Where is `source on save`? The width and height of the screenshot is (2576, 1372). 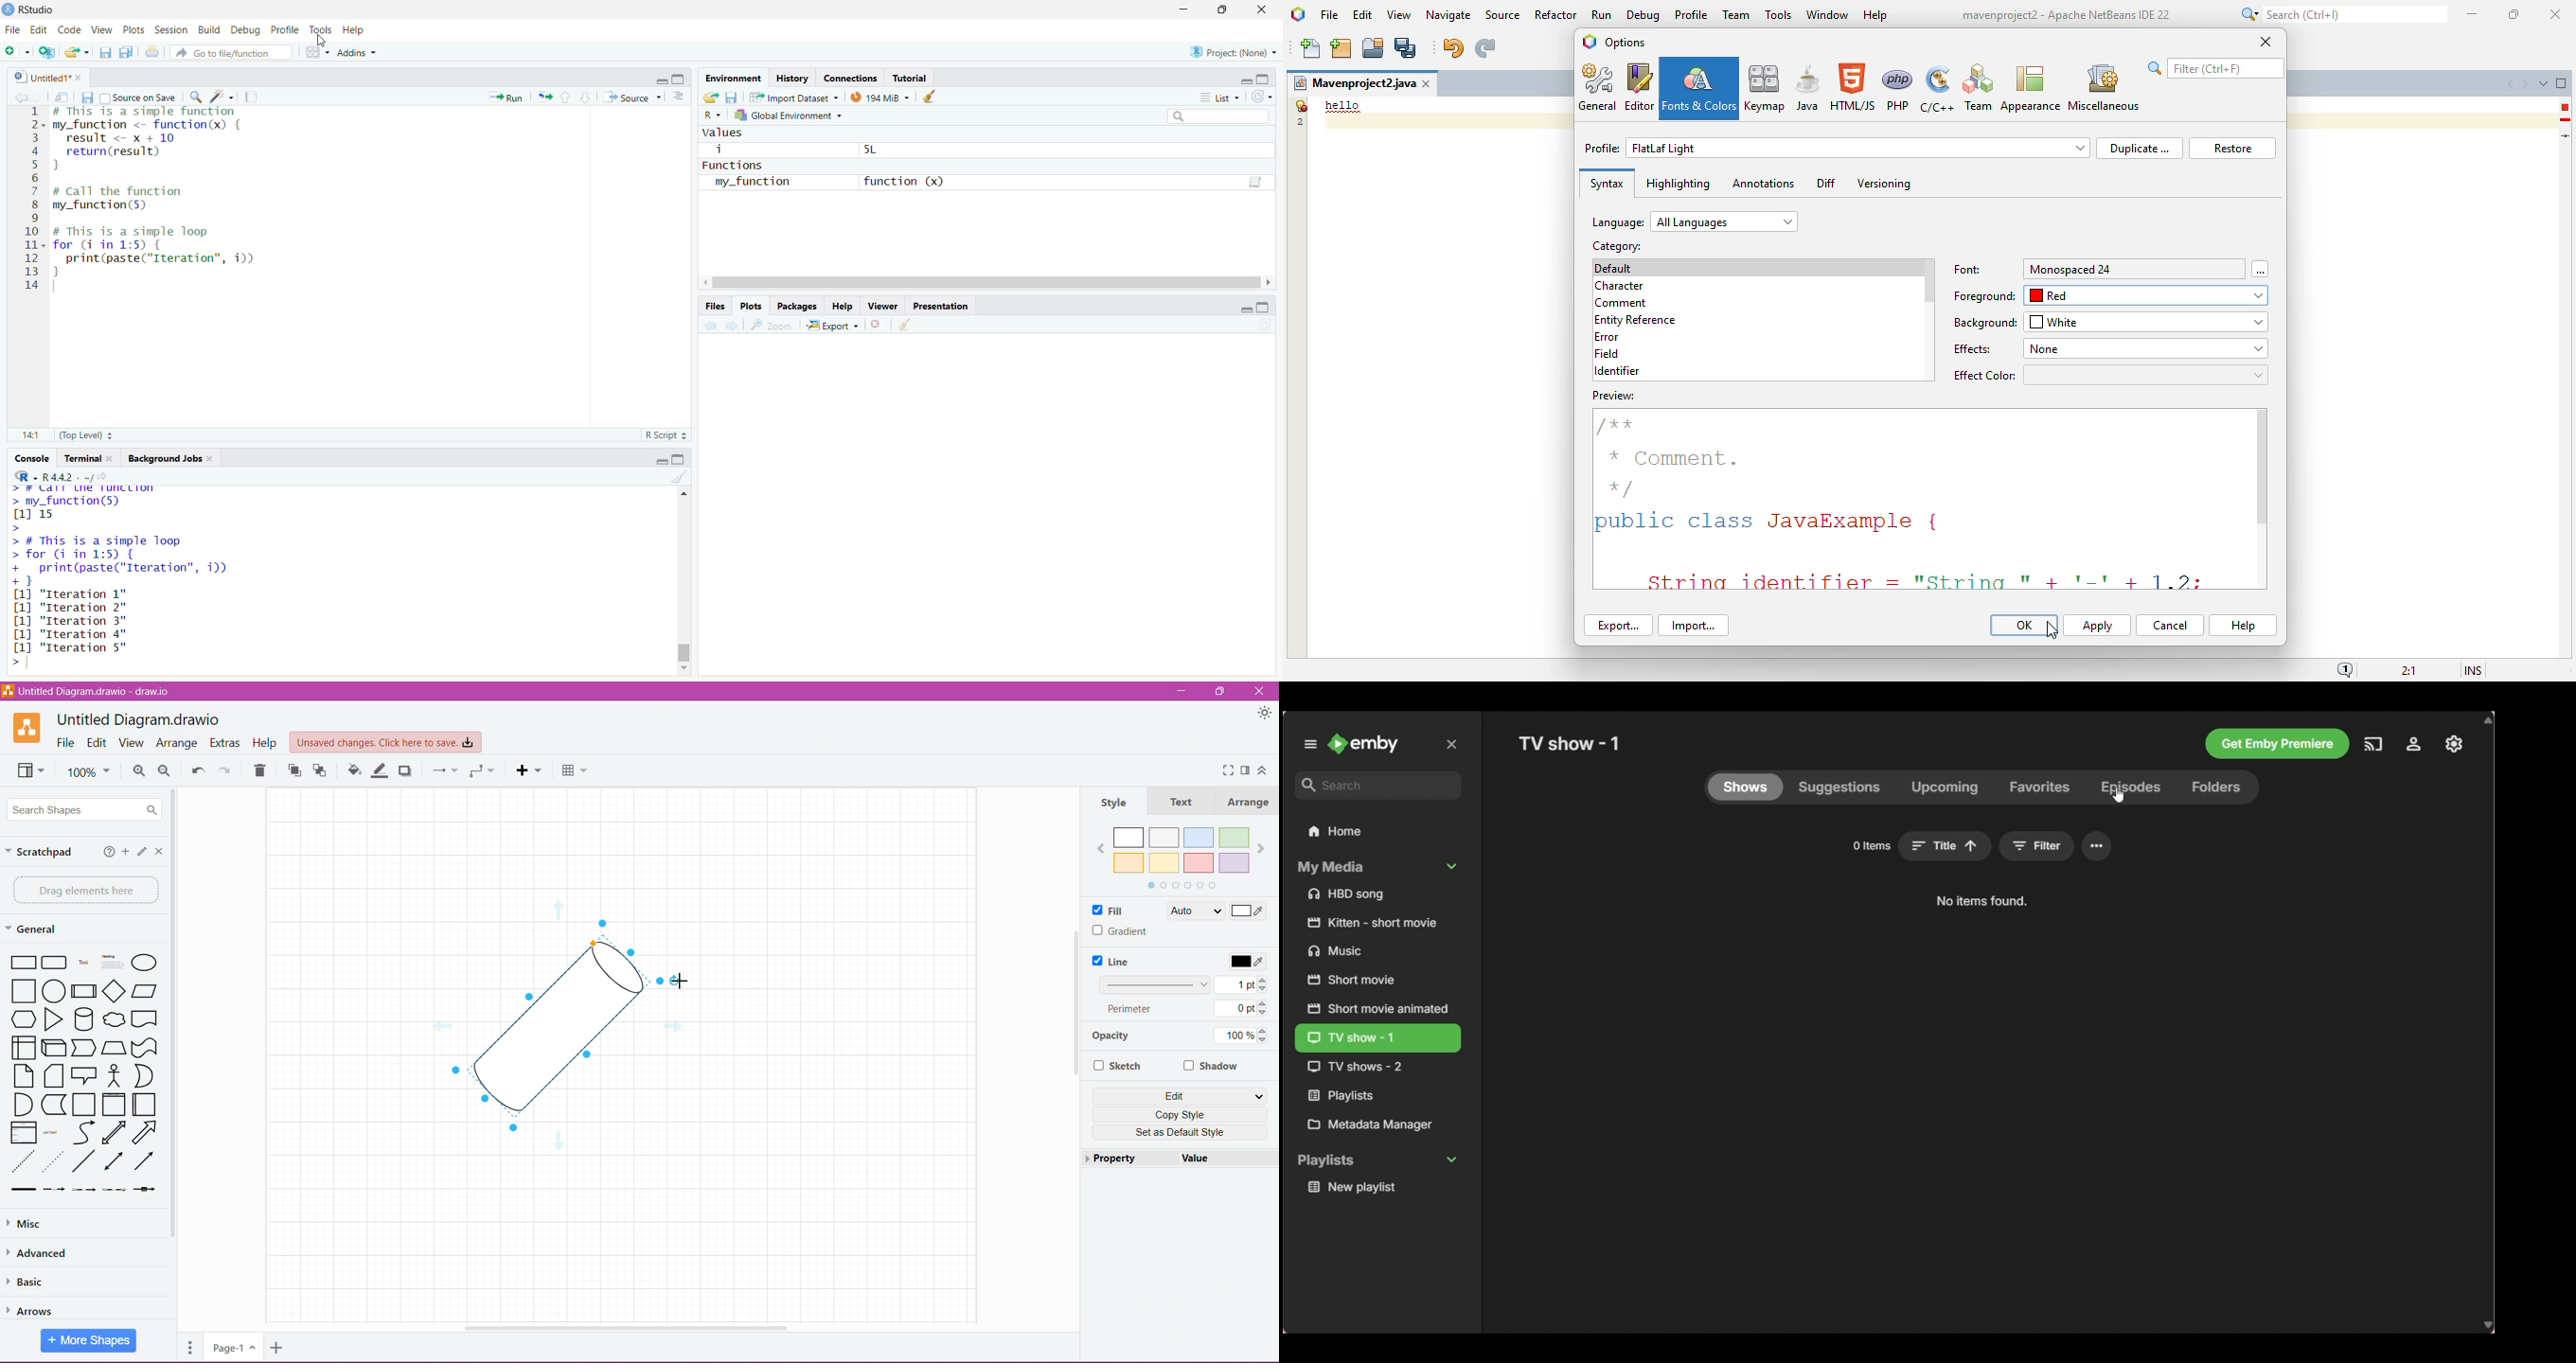
source on save is located at coordinates (138, 96).